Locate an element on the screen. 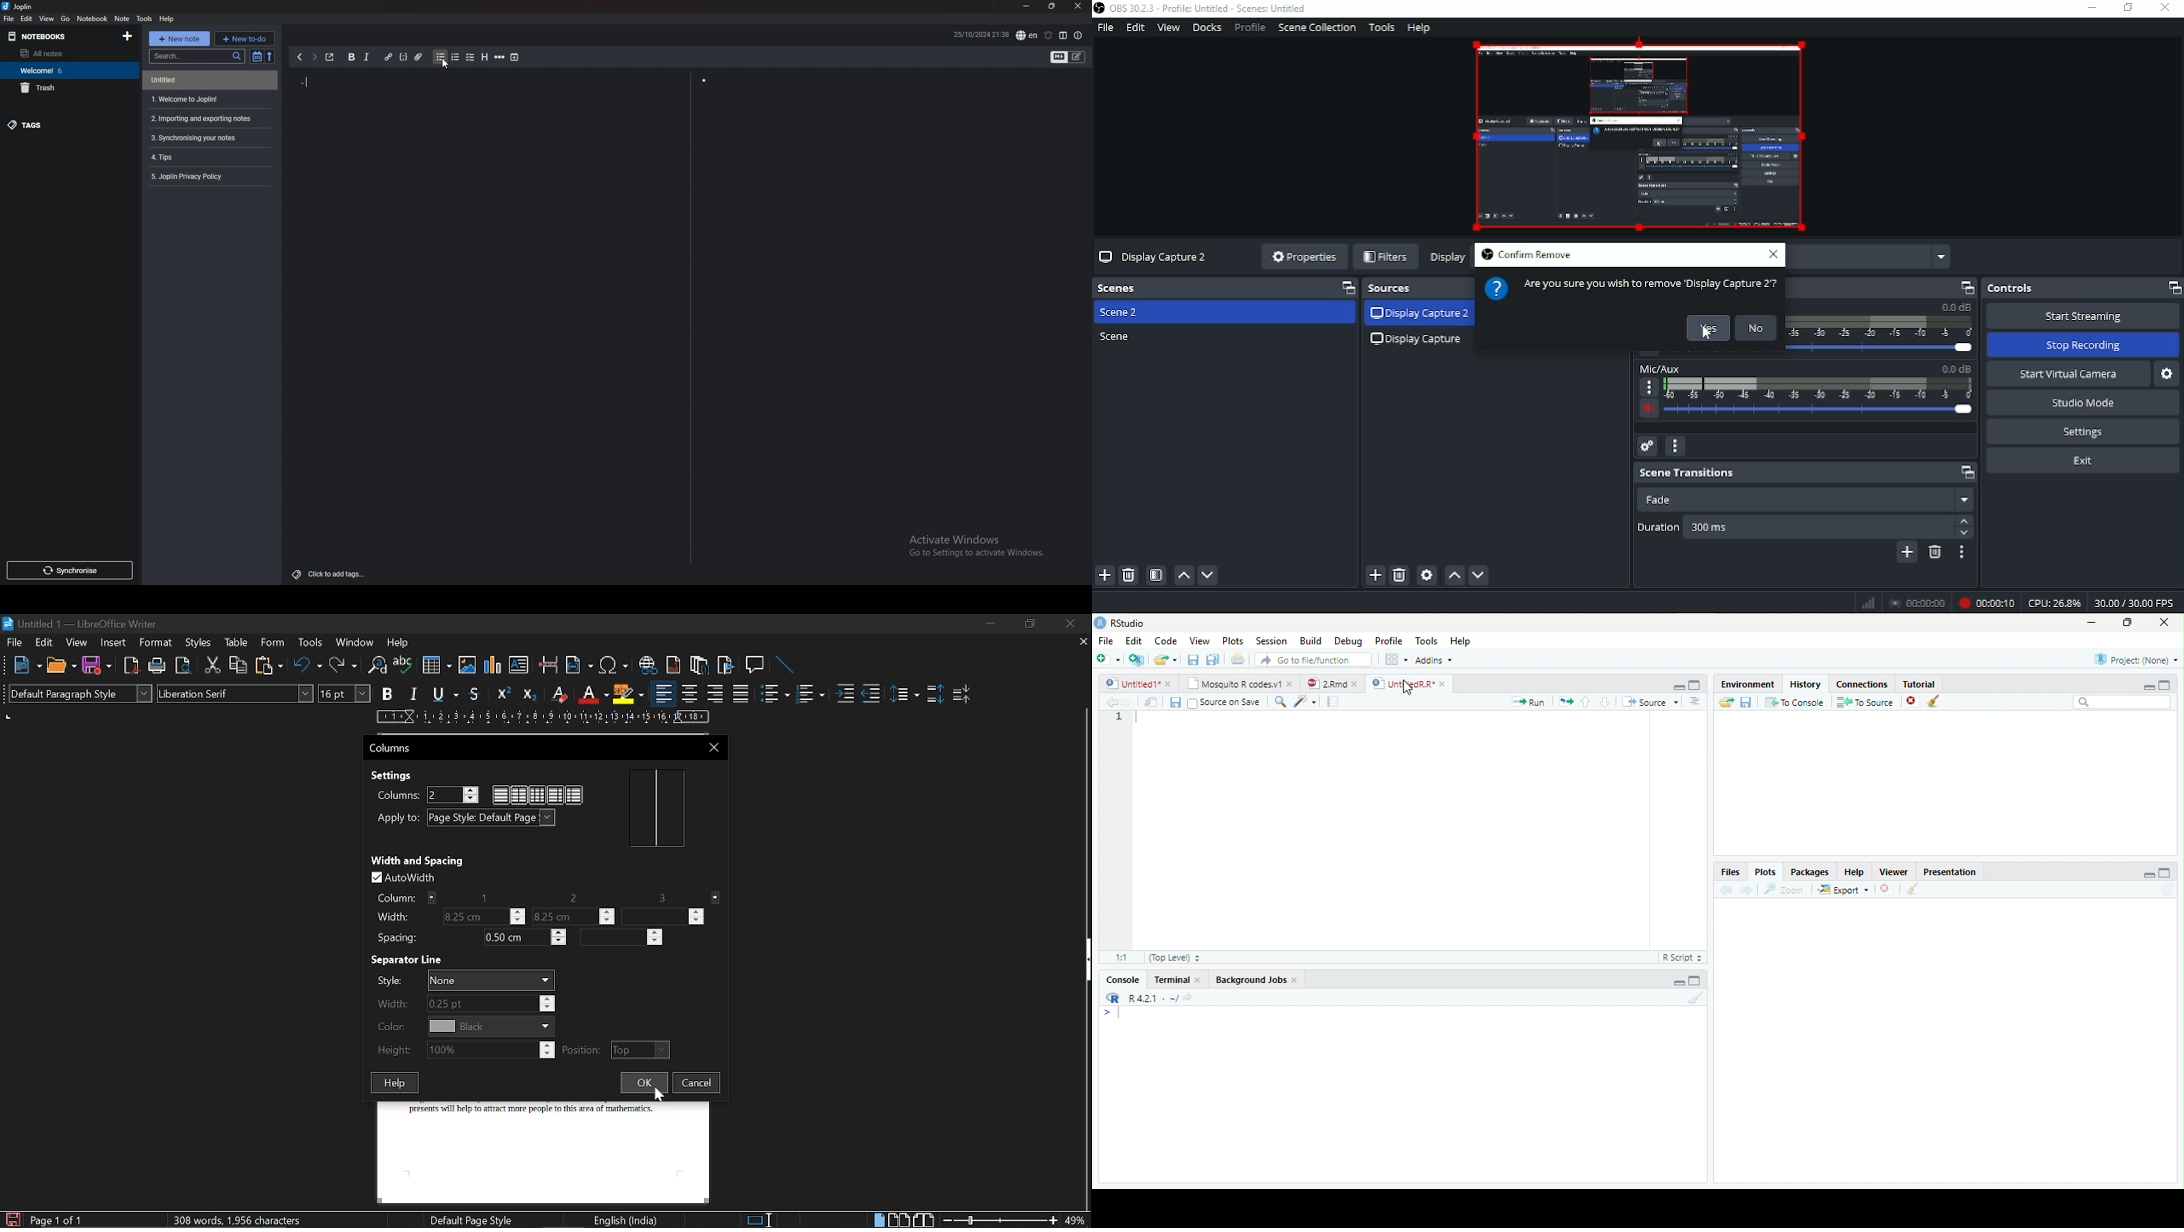 This screenshot has height=1232, width=2184. Column no is located at coordinates (548, 897).